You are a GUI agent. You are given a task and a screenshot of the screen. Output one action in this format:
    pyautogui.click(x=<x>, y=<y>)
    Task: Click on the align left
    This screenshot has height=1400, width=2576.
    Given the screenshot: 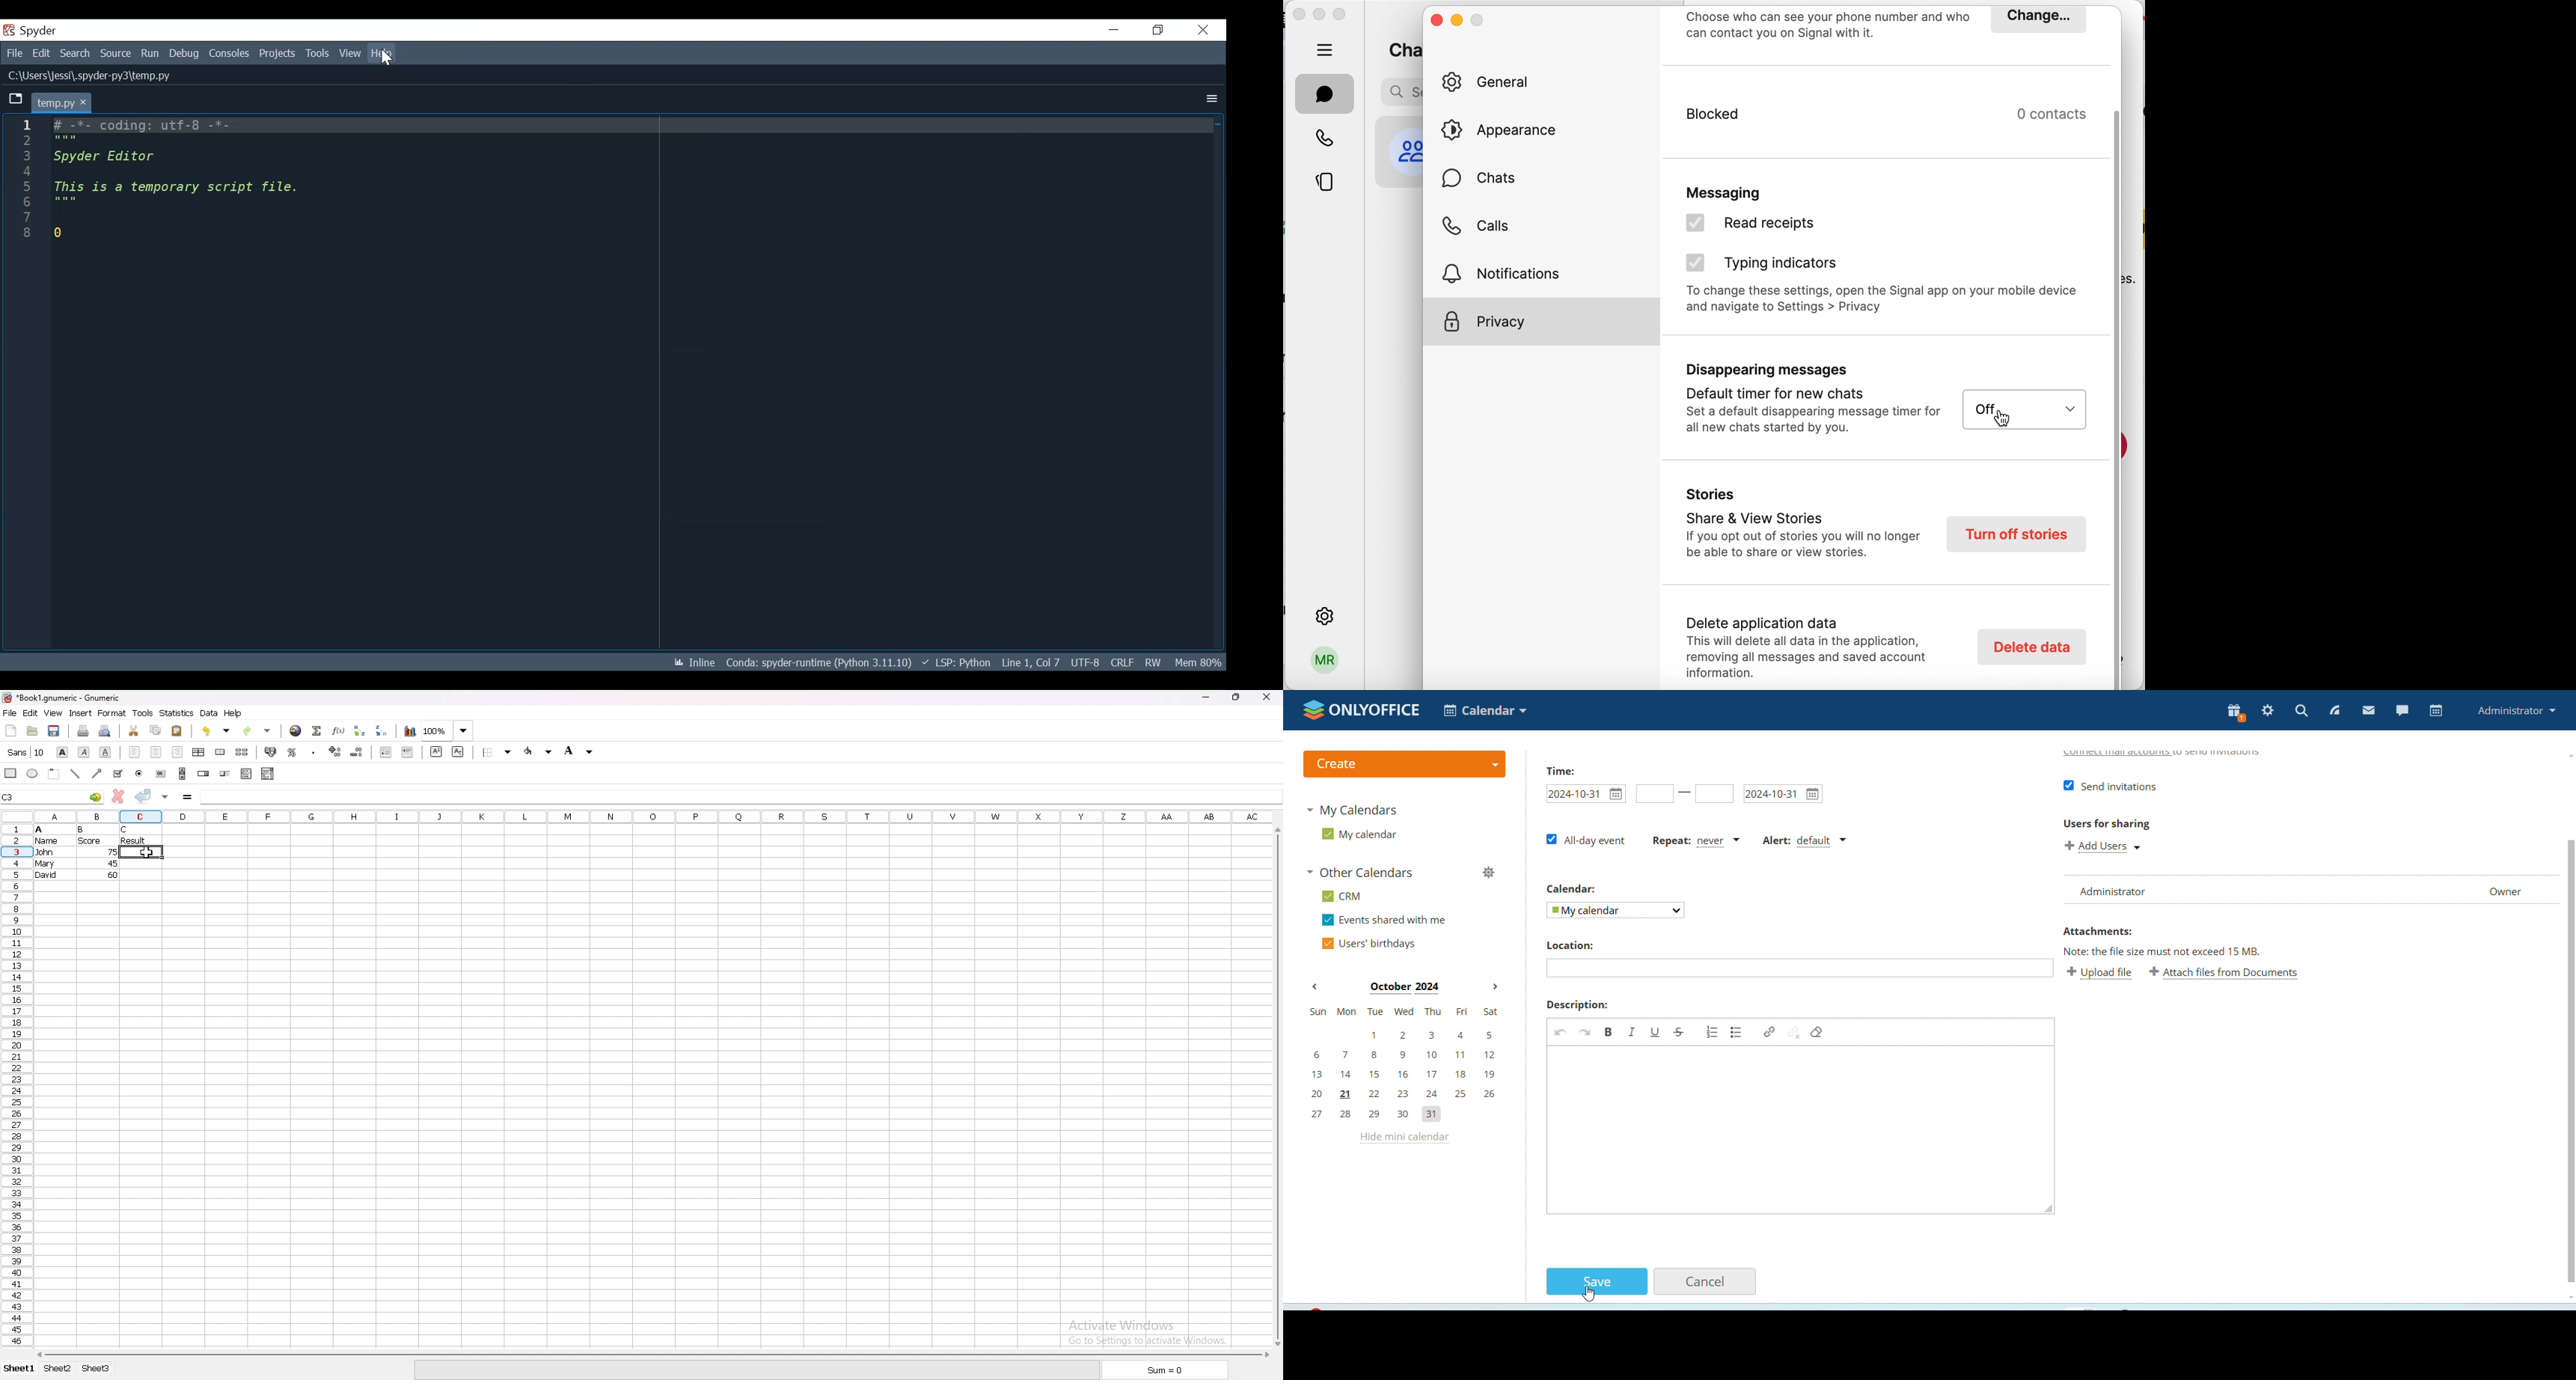 What is the action you would take?
    pyautogui.click(x=134, y=752)
    